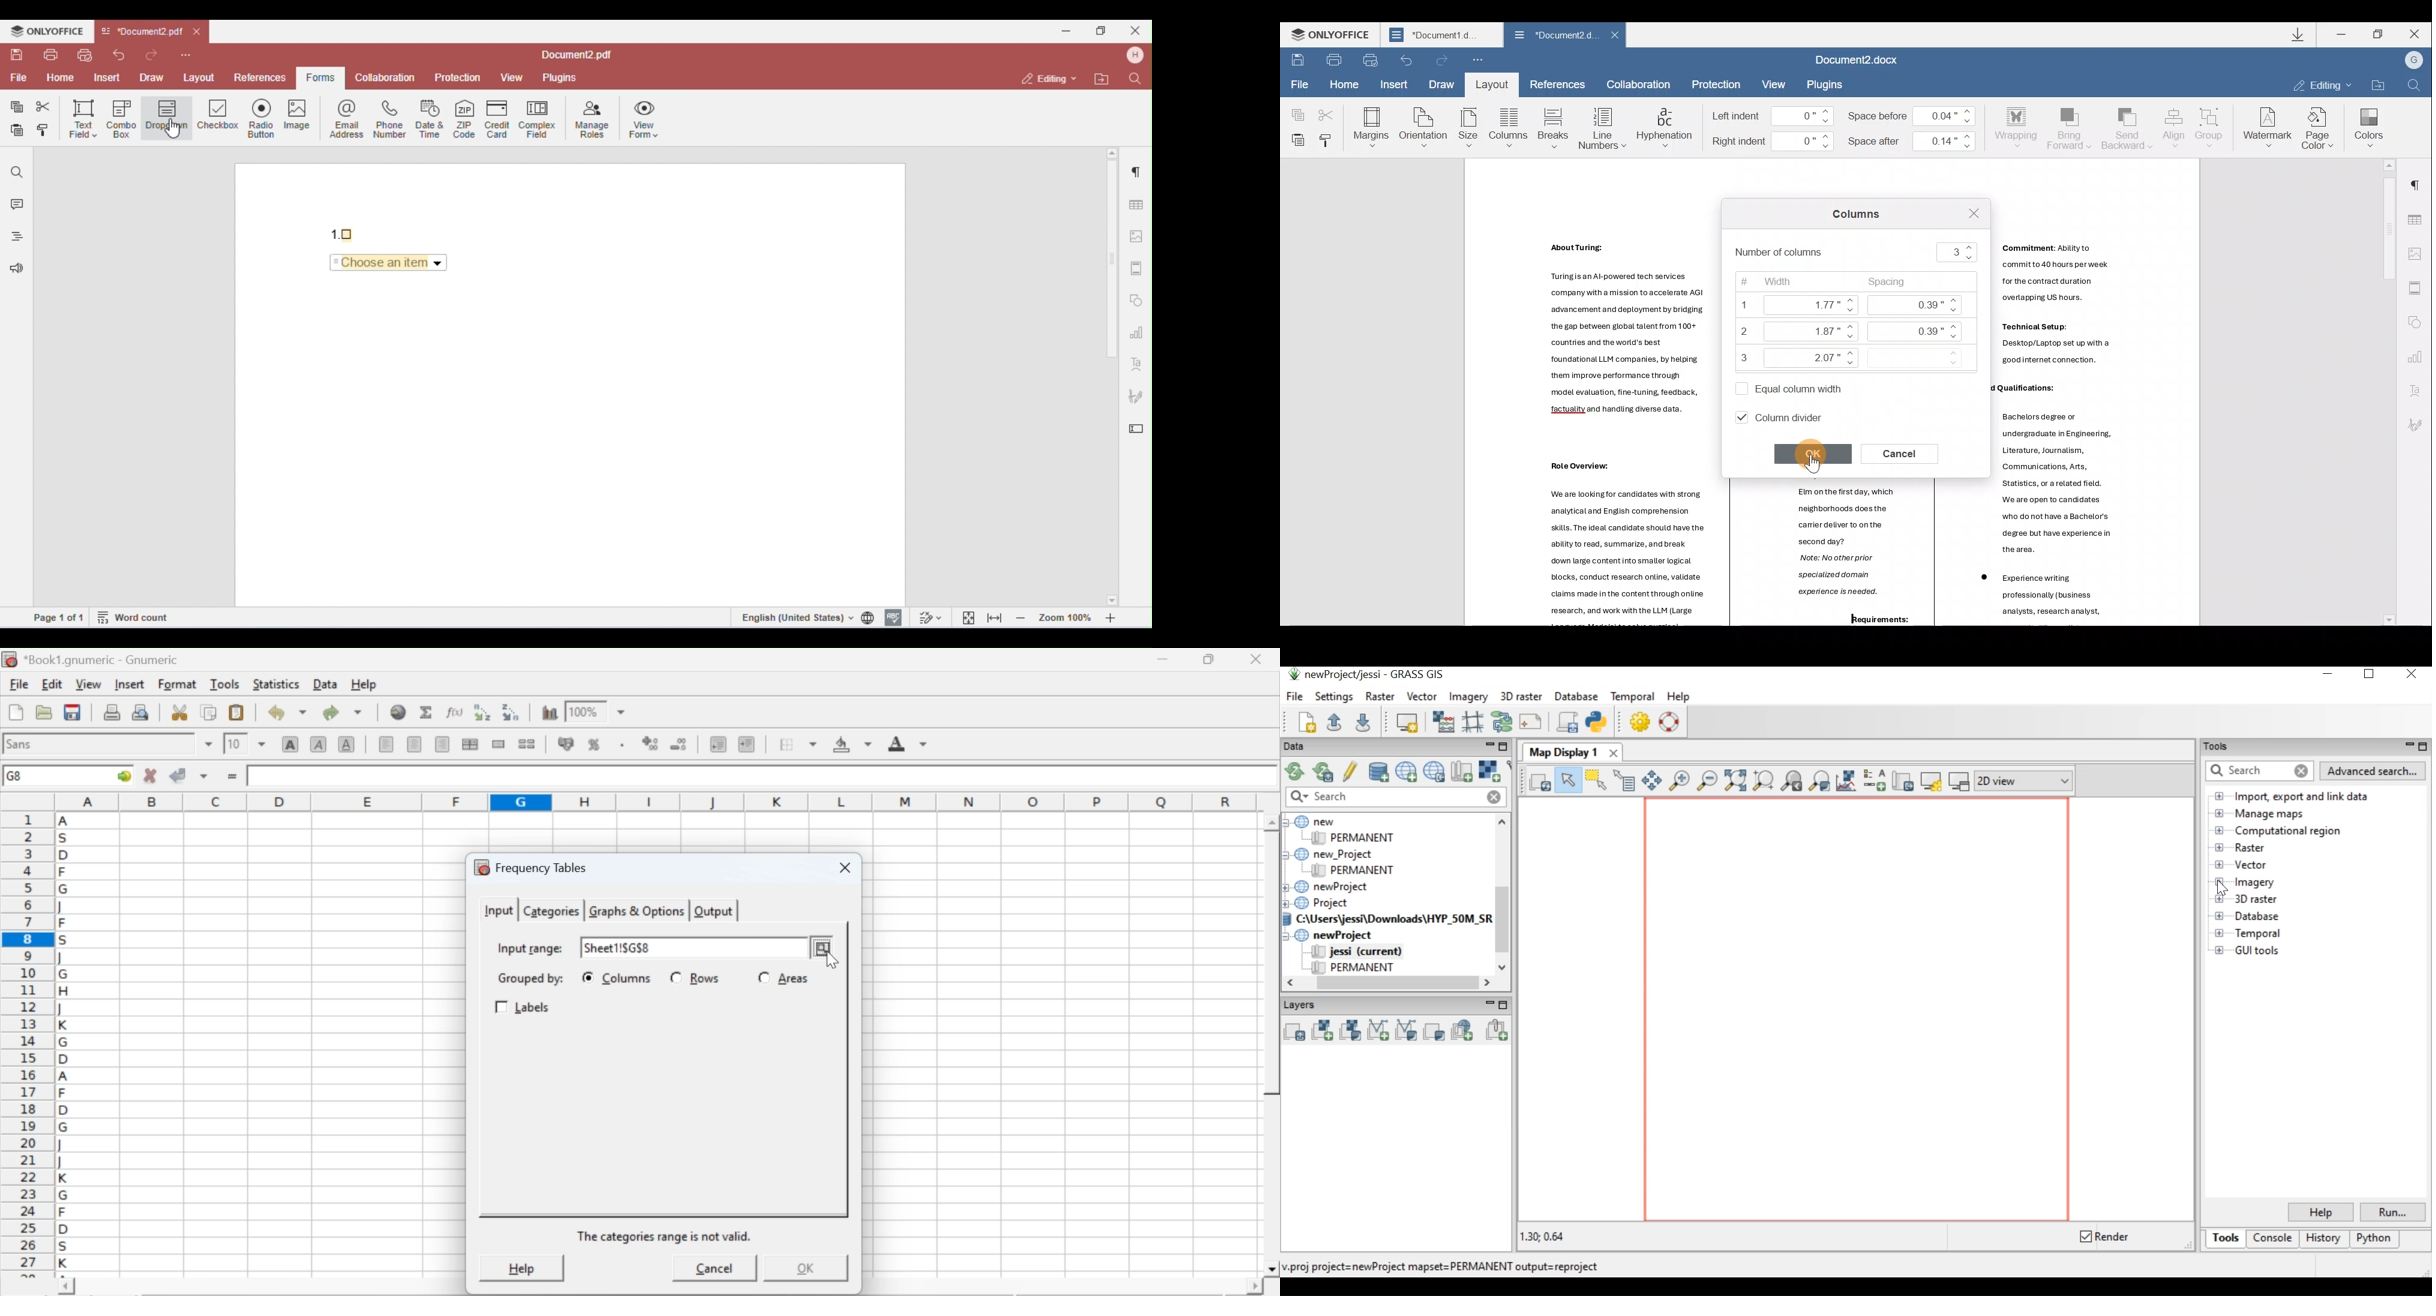 The image size is (2436, 1316). Describe the element at coordinates (1916, 113) in the screenshot. I see `Space before` at that location.